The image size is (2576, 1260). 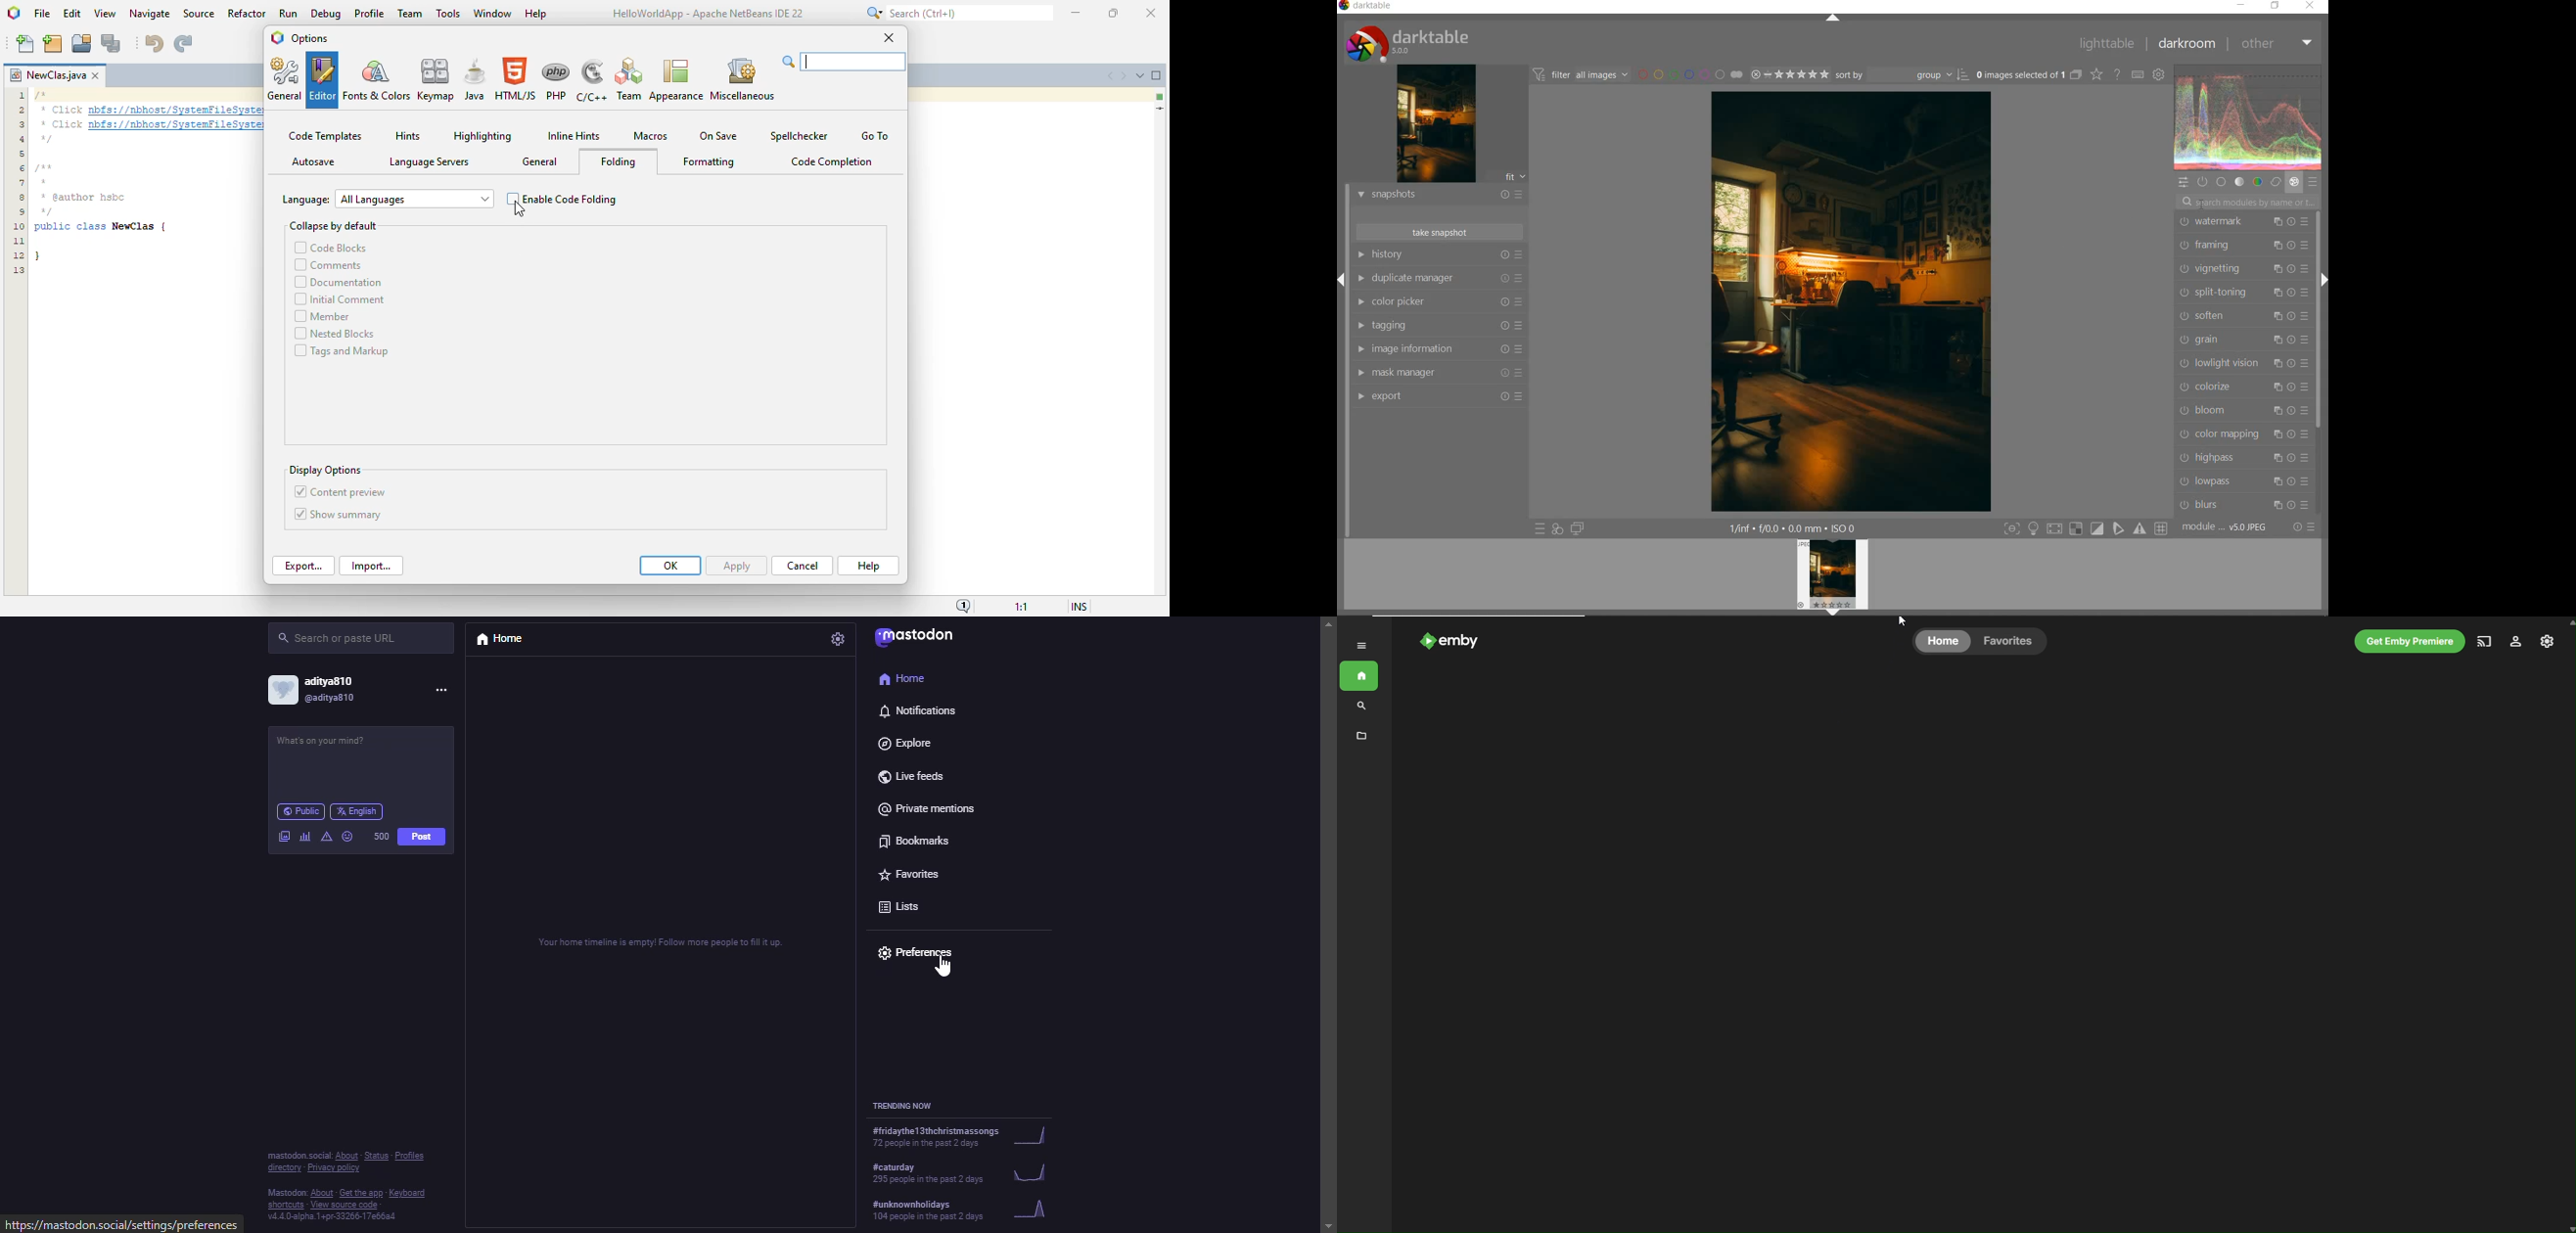 What do you see at coordinates (617, 162) in the screenshot?
I see `folding` at bounding box center [617, 162].